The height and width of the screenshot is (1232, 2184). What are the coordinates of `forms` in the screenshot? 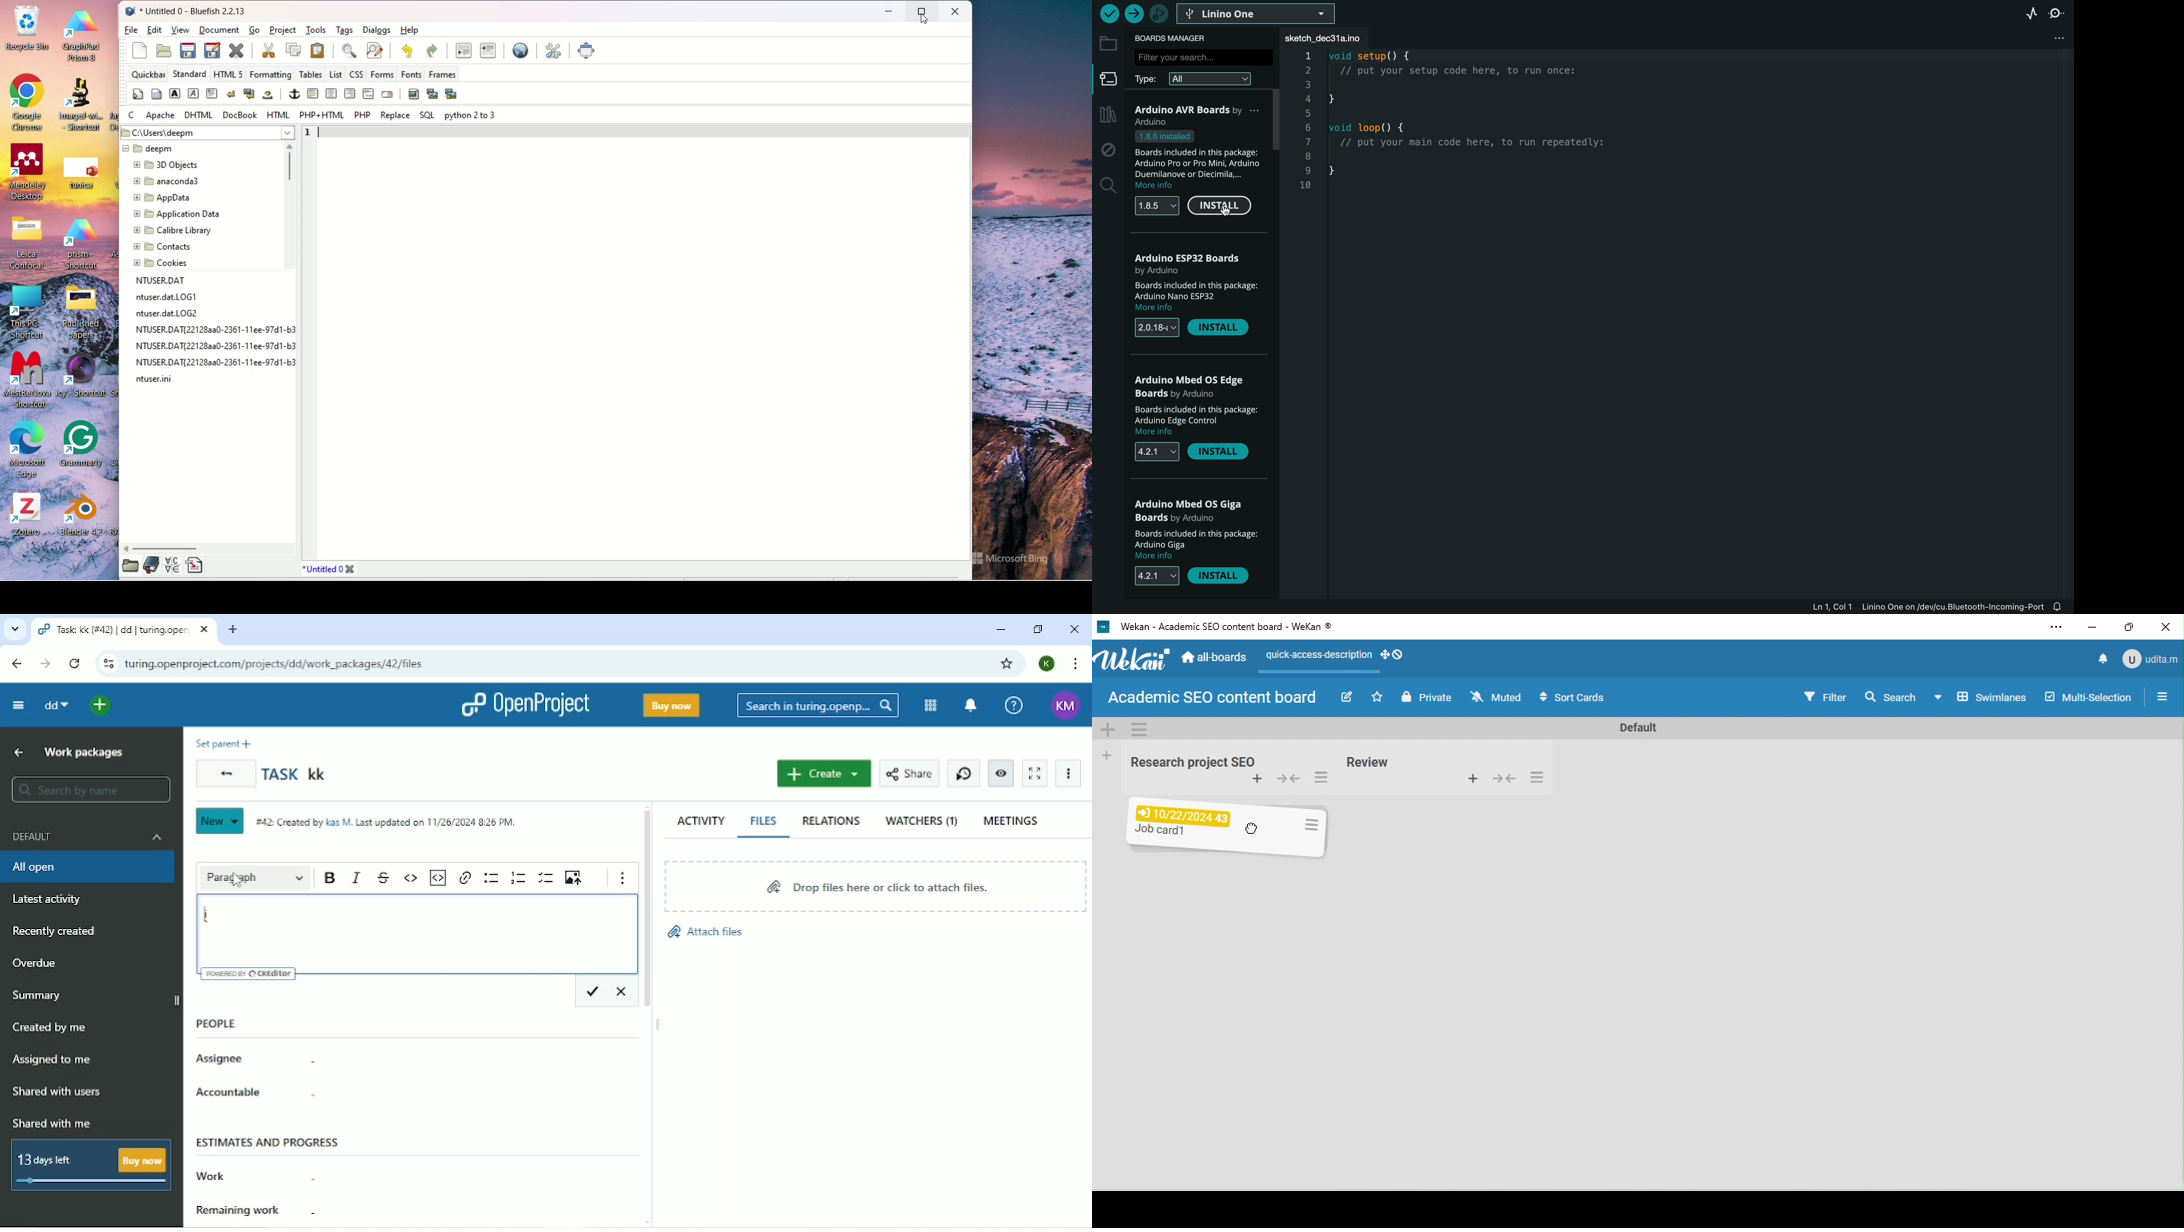 It's located at (382, 74).